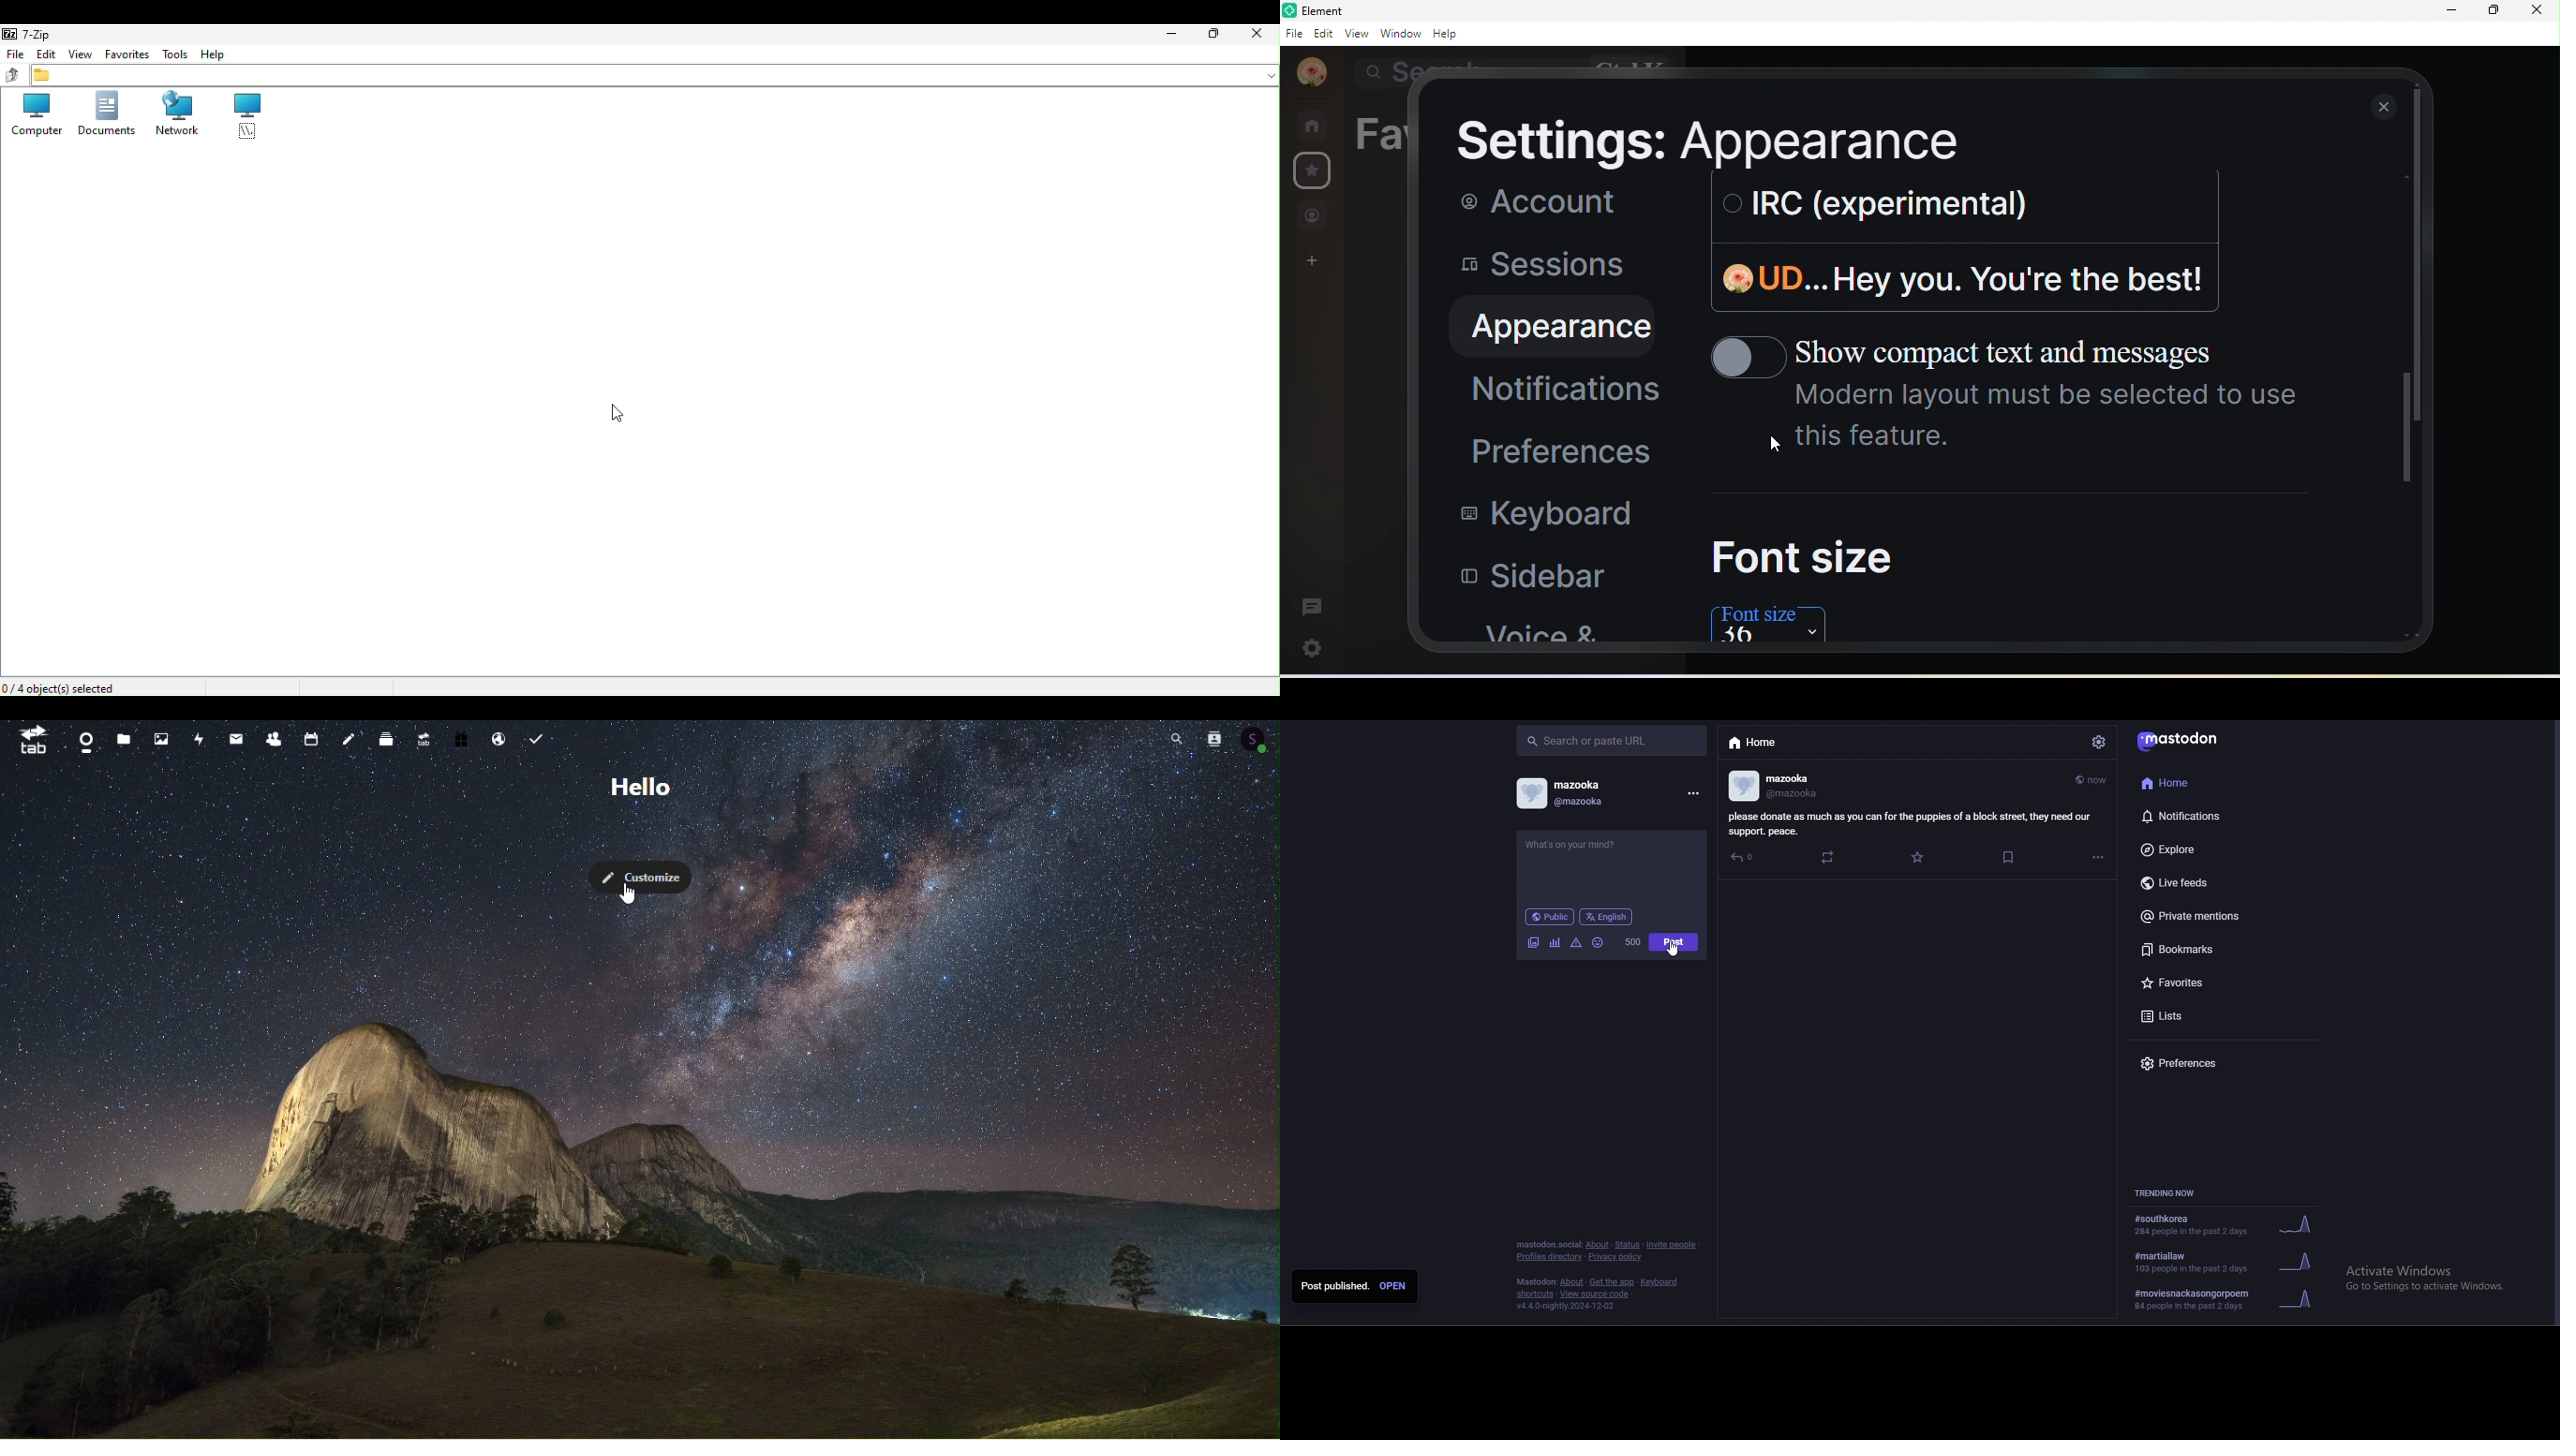 The height and width of the screenshot is (1456, 2576). What do you see at coordinates (1911, 823) in the screenshot?
I see `info` at bounding box center [1911, 823].